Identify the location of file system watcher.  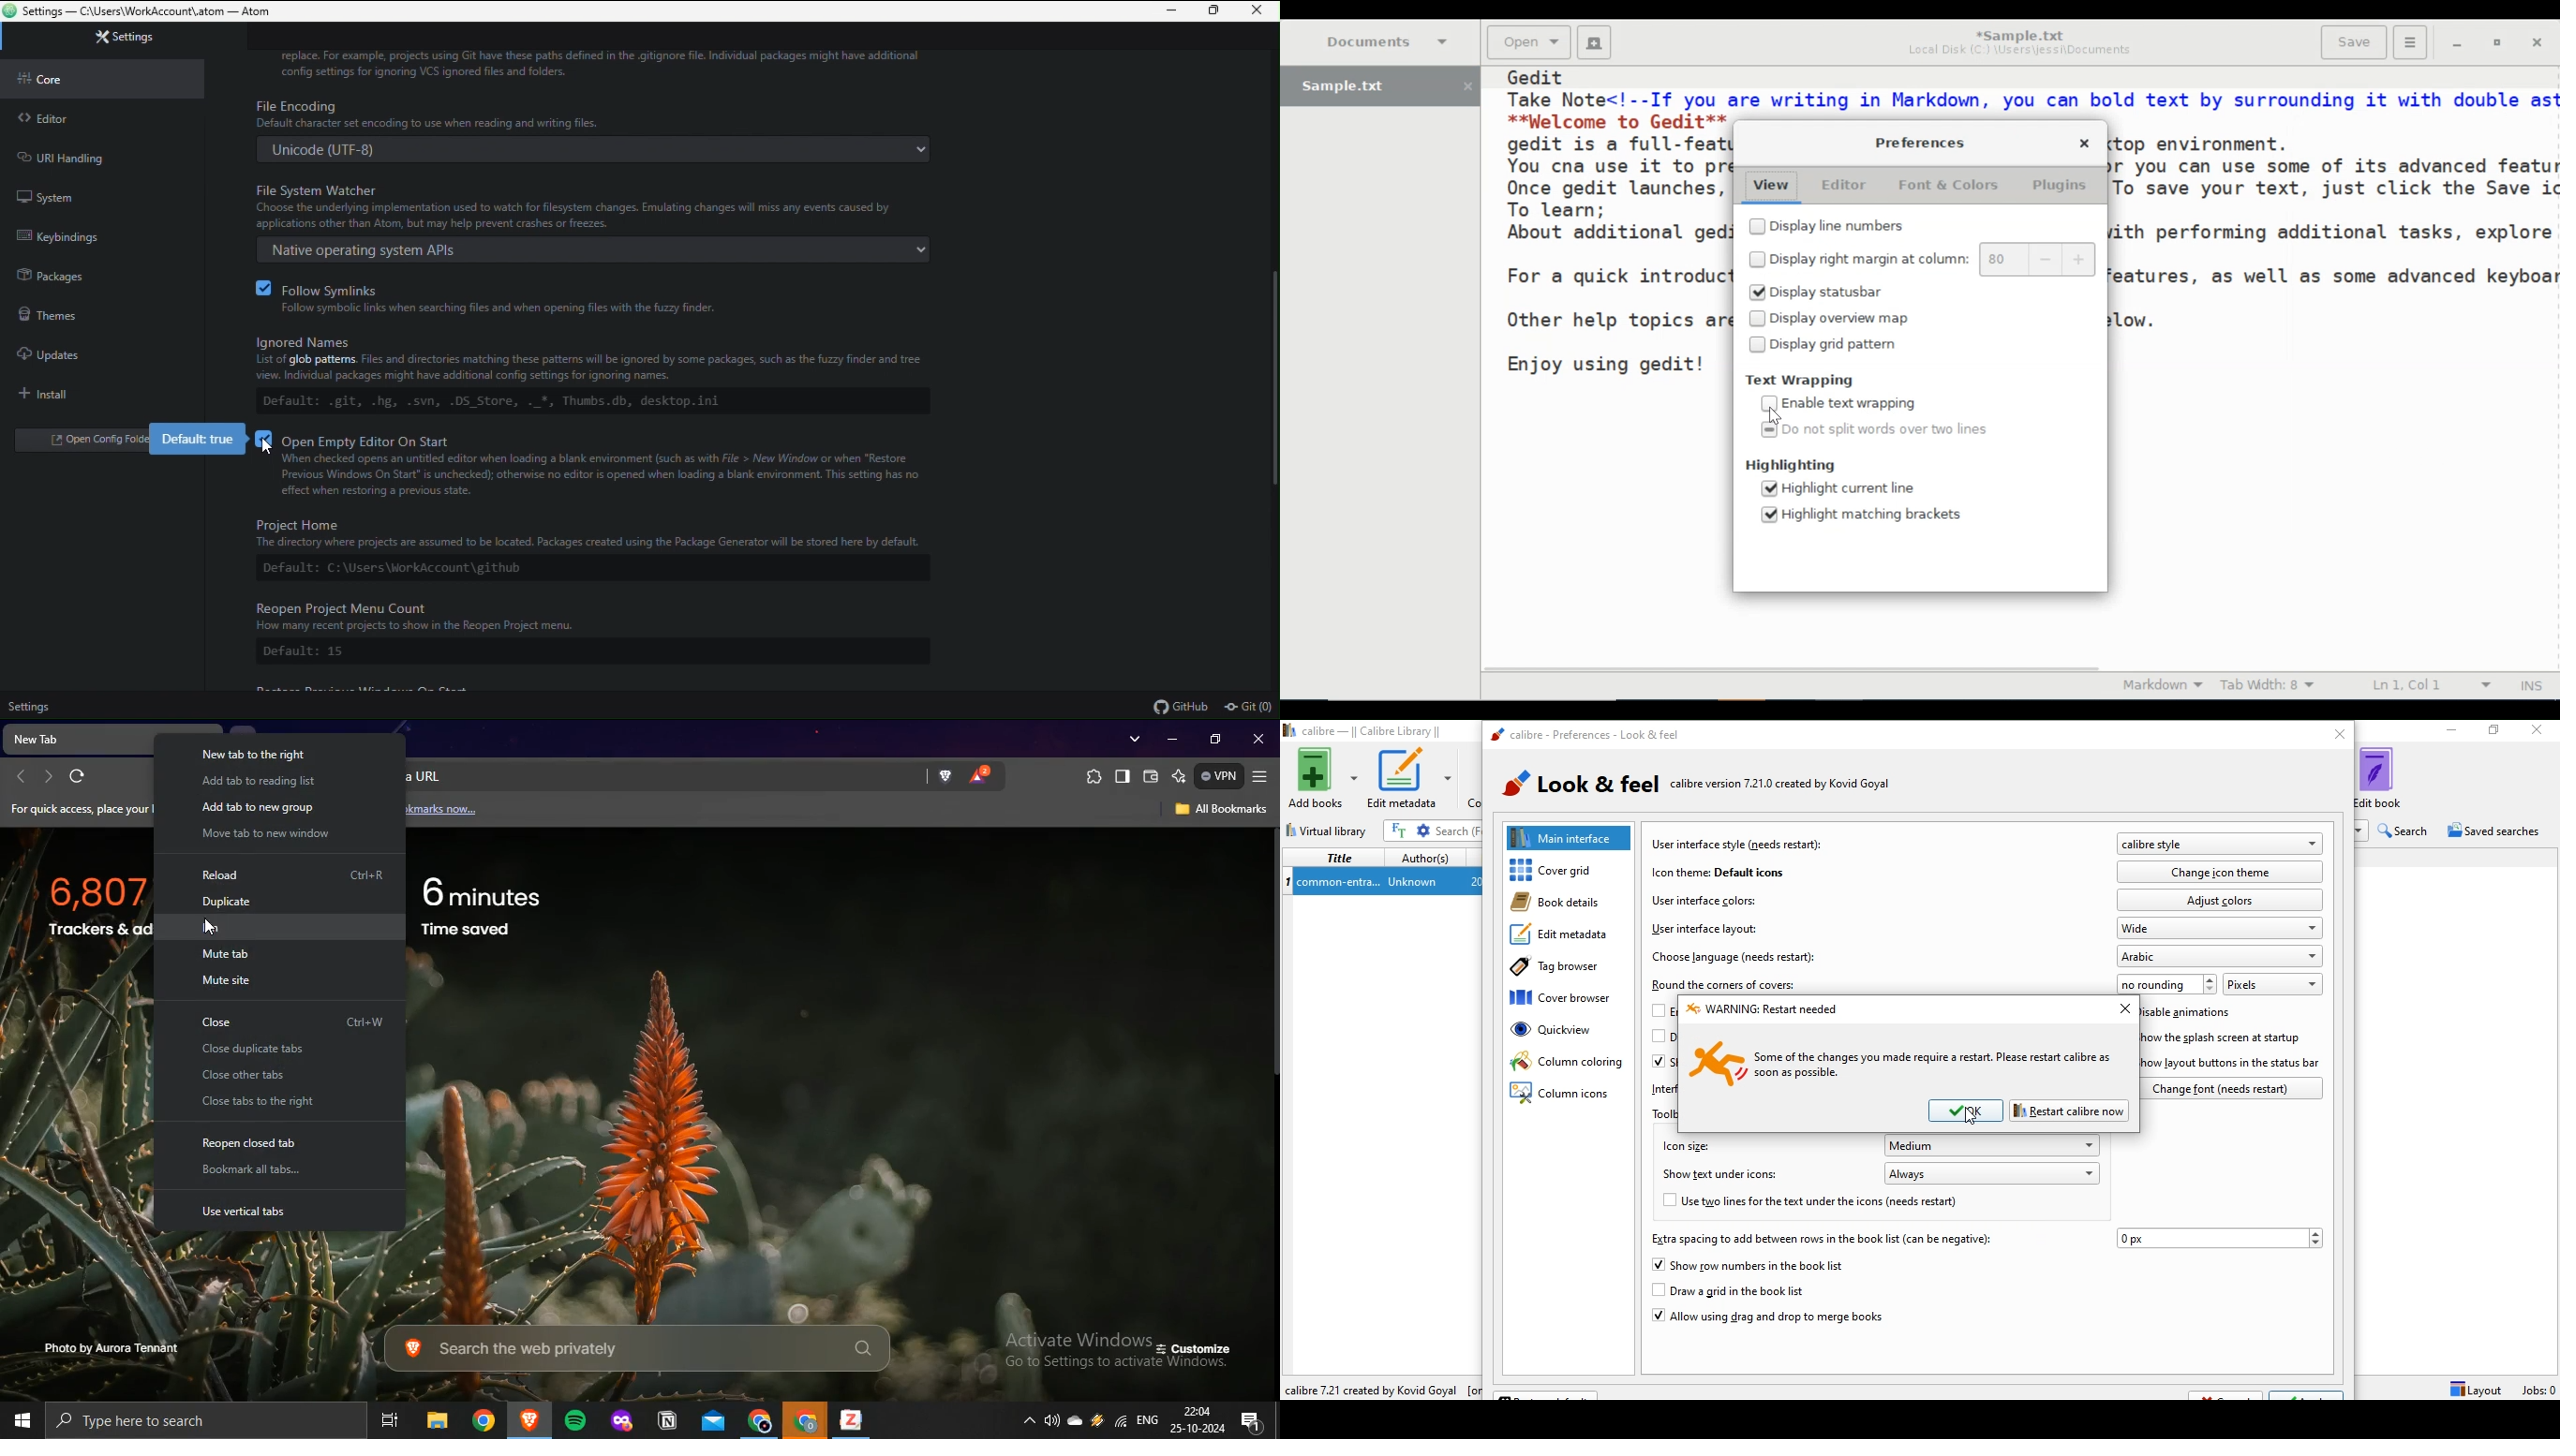
(596, 203).